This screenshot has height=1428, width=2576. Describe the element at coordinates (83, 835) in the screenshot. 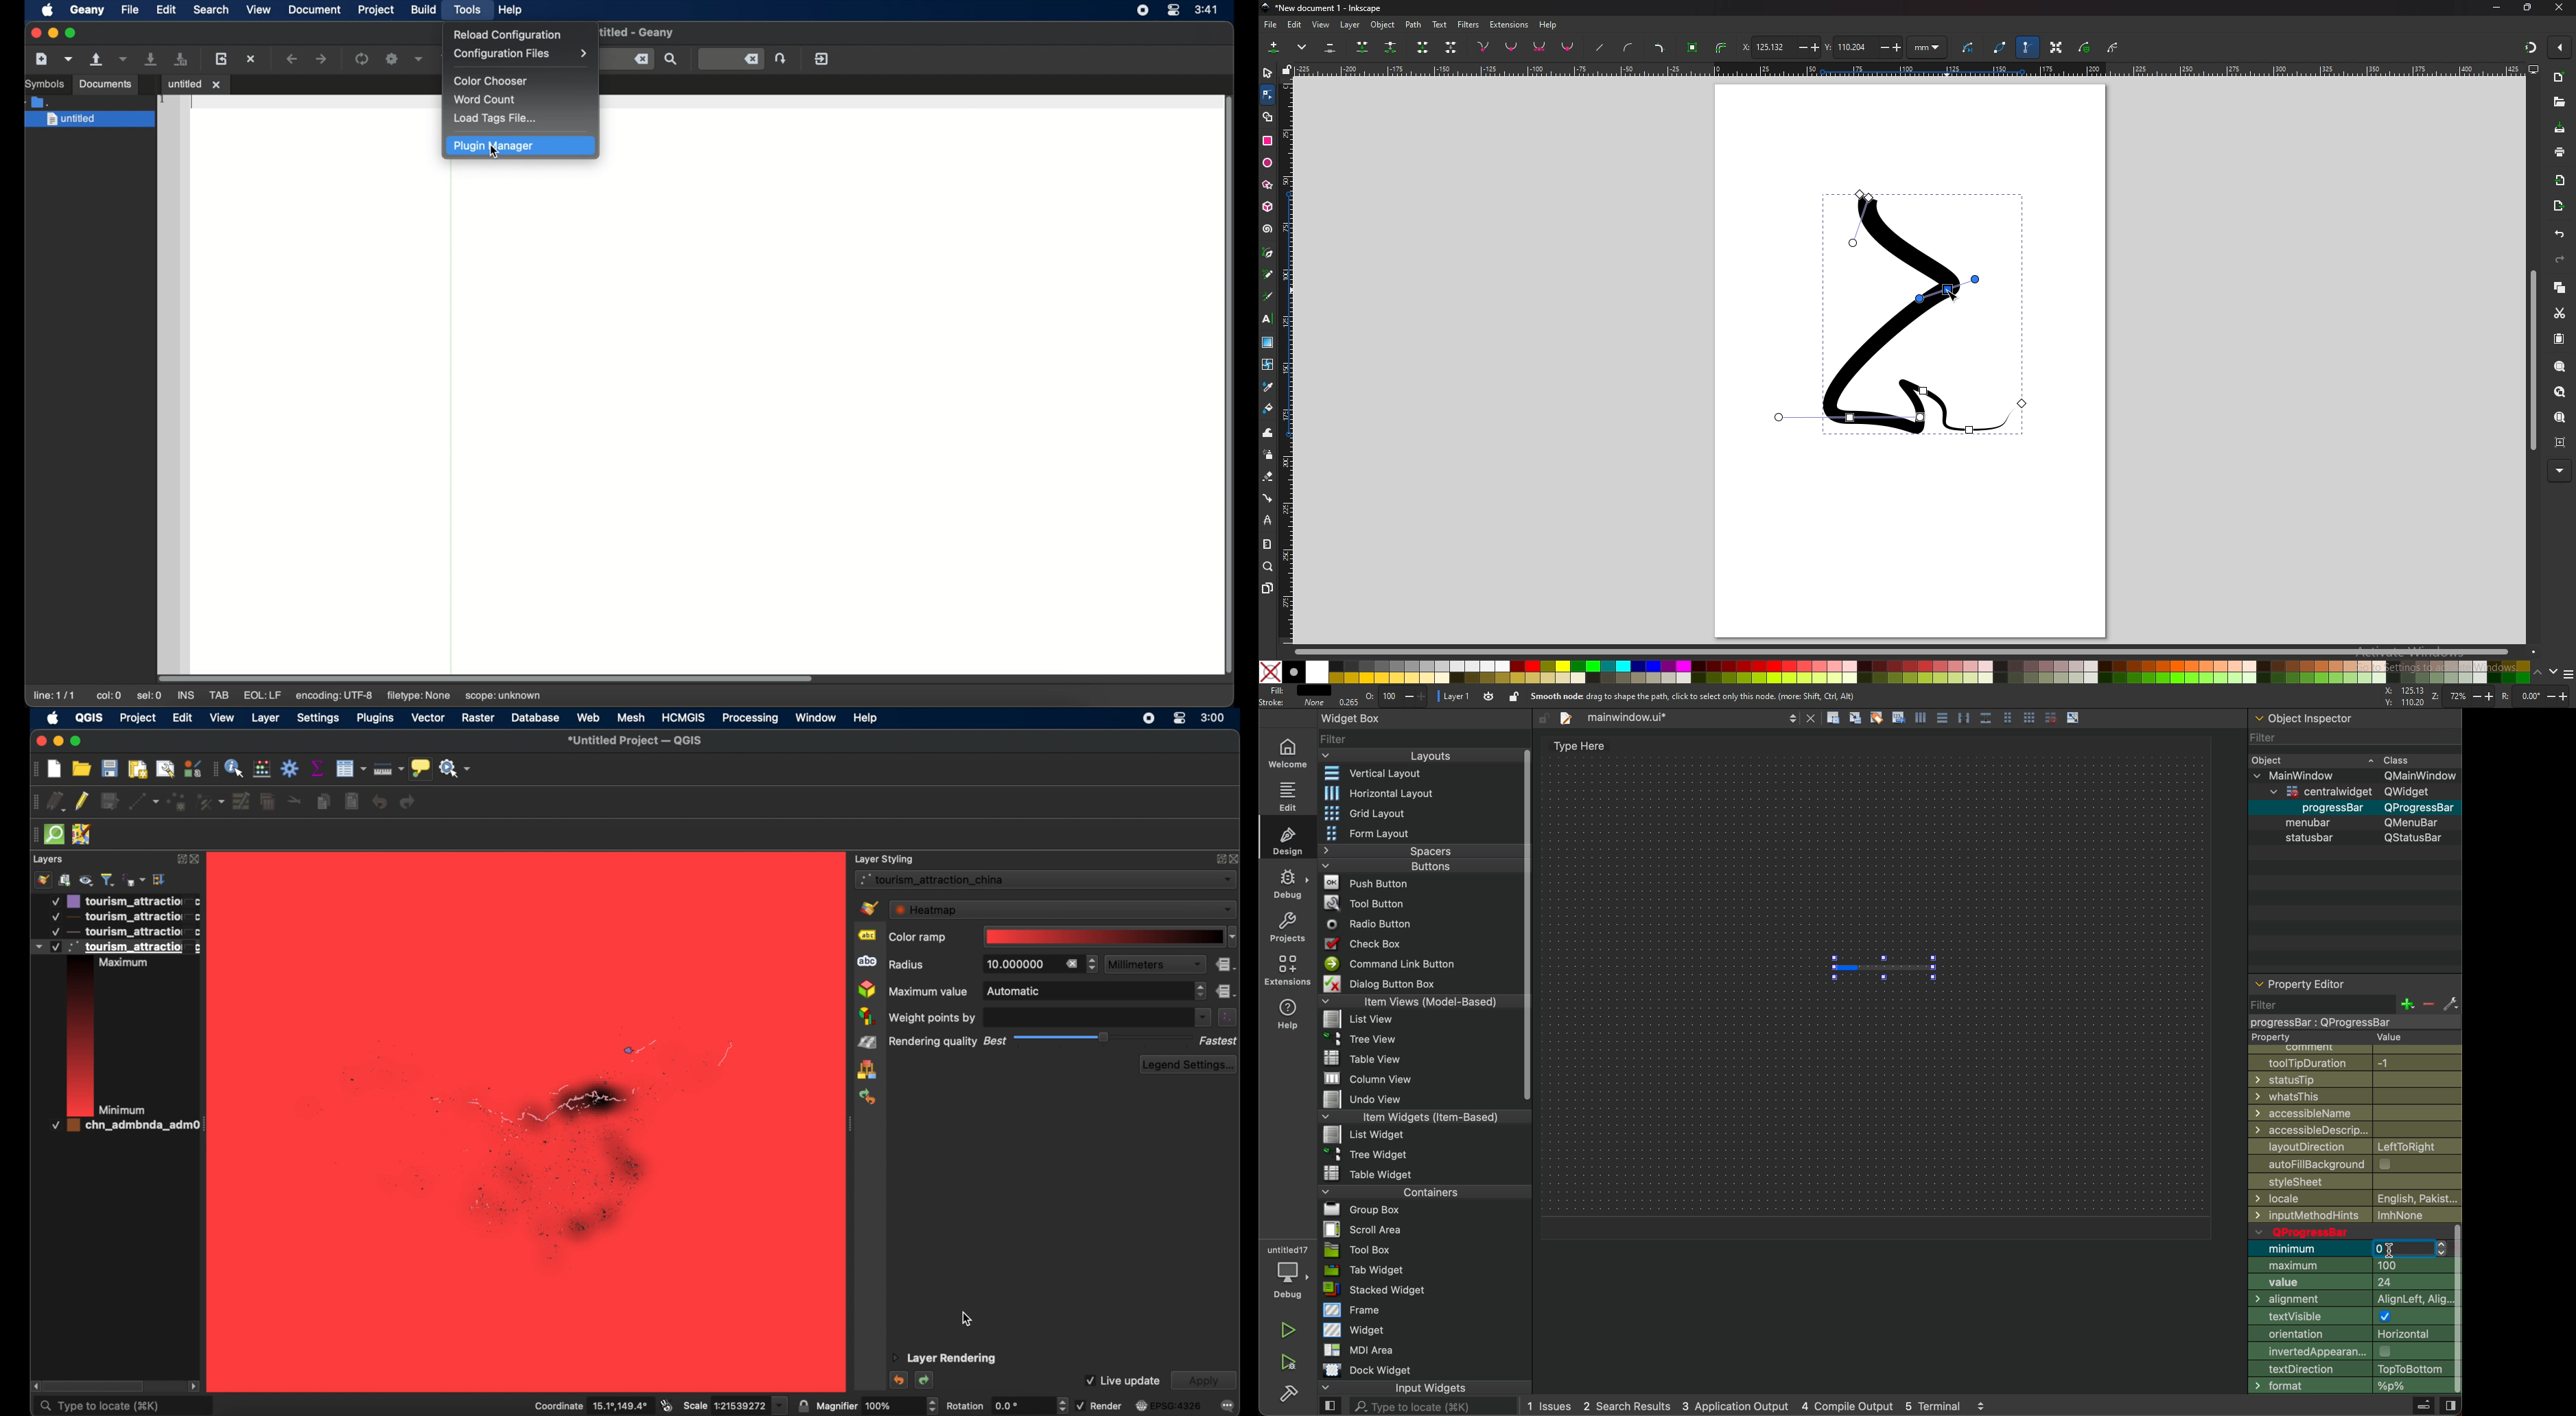

I see `josh remote` at that location.